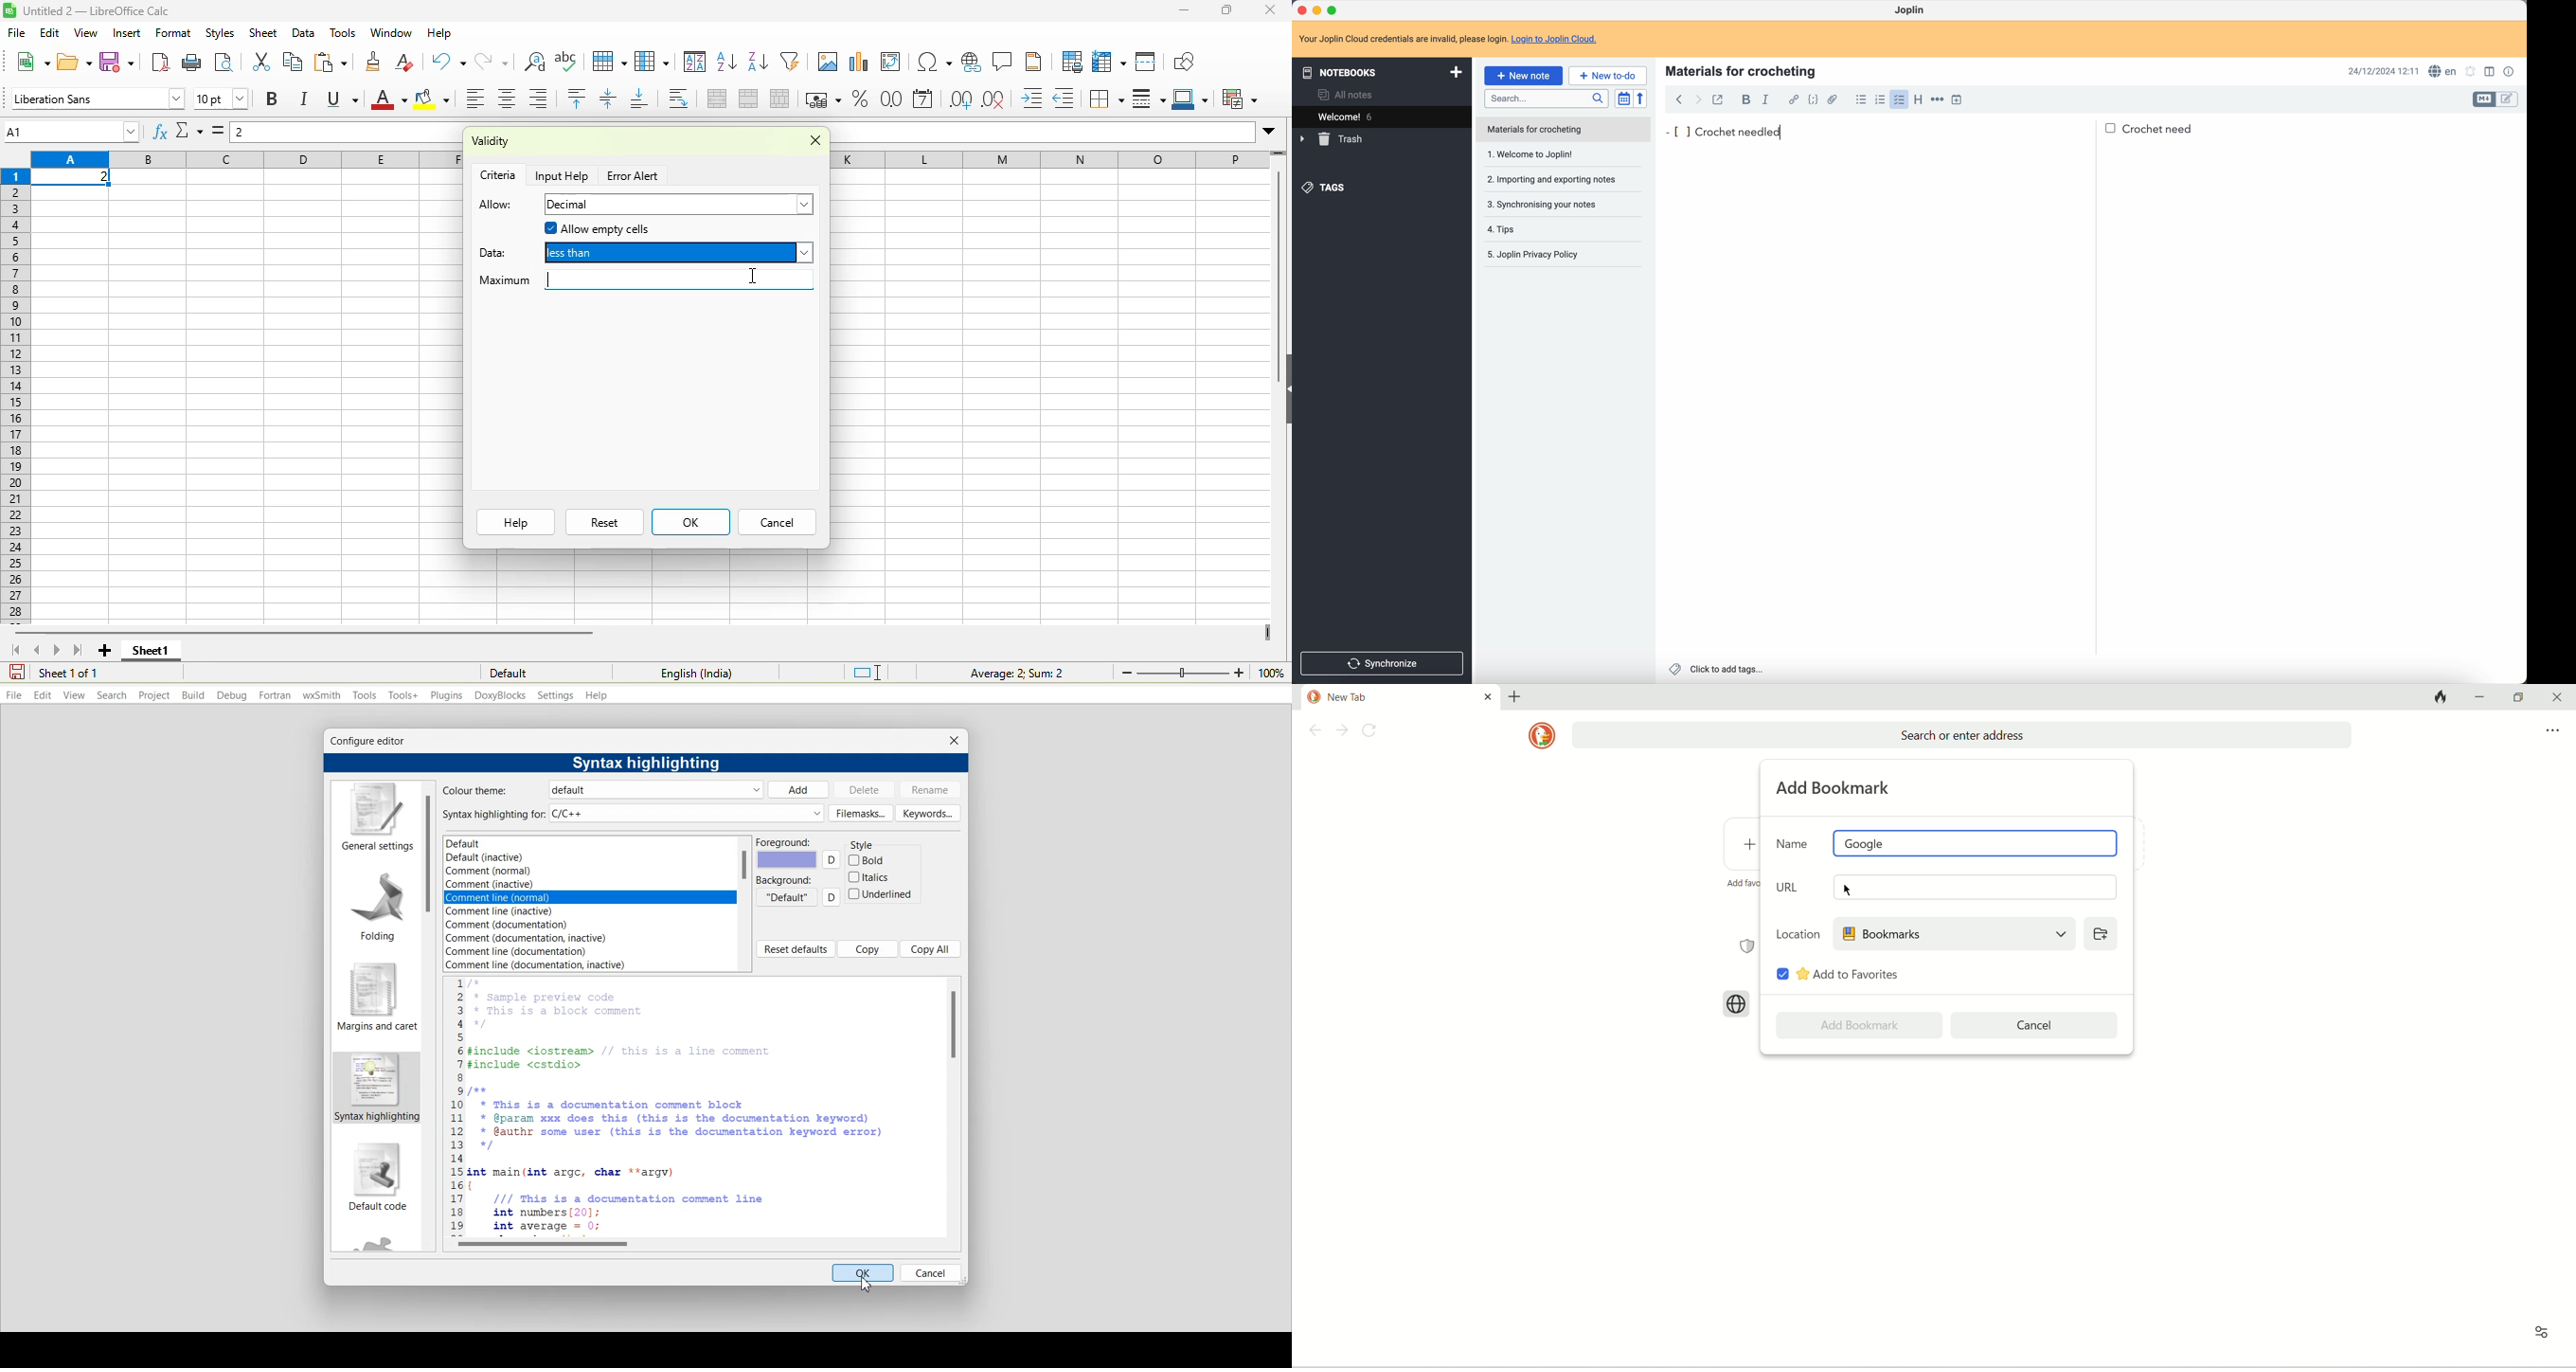 Image resolution: width=2576 pixels, height=1372 pixels. Describe the element at coordinates (1545, 229) in the screenshot. I see `tips` at that location.